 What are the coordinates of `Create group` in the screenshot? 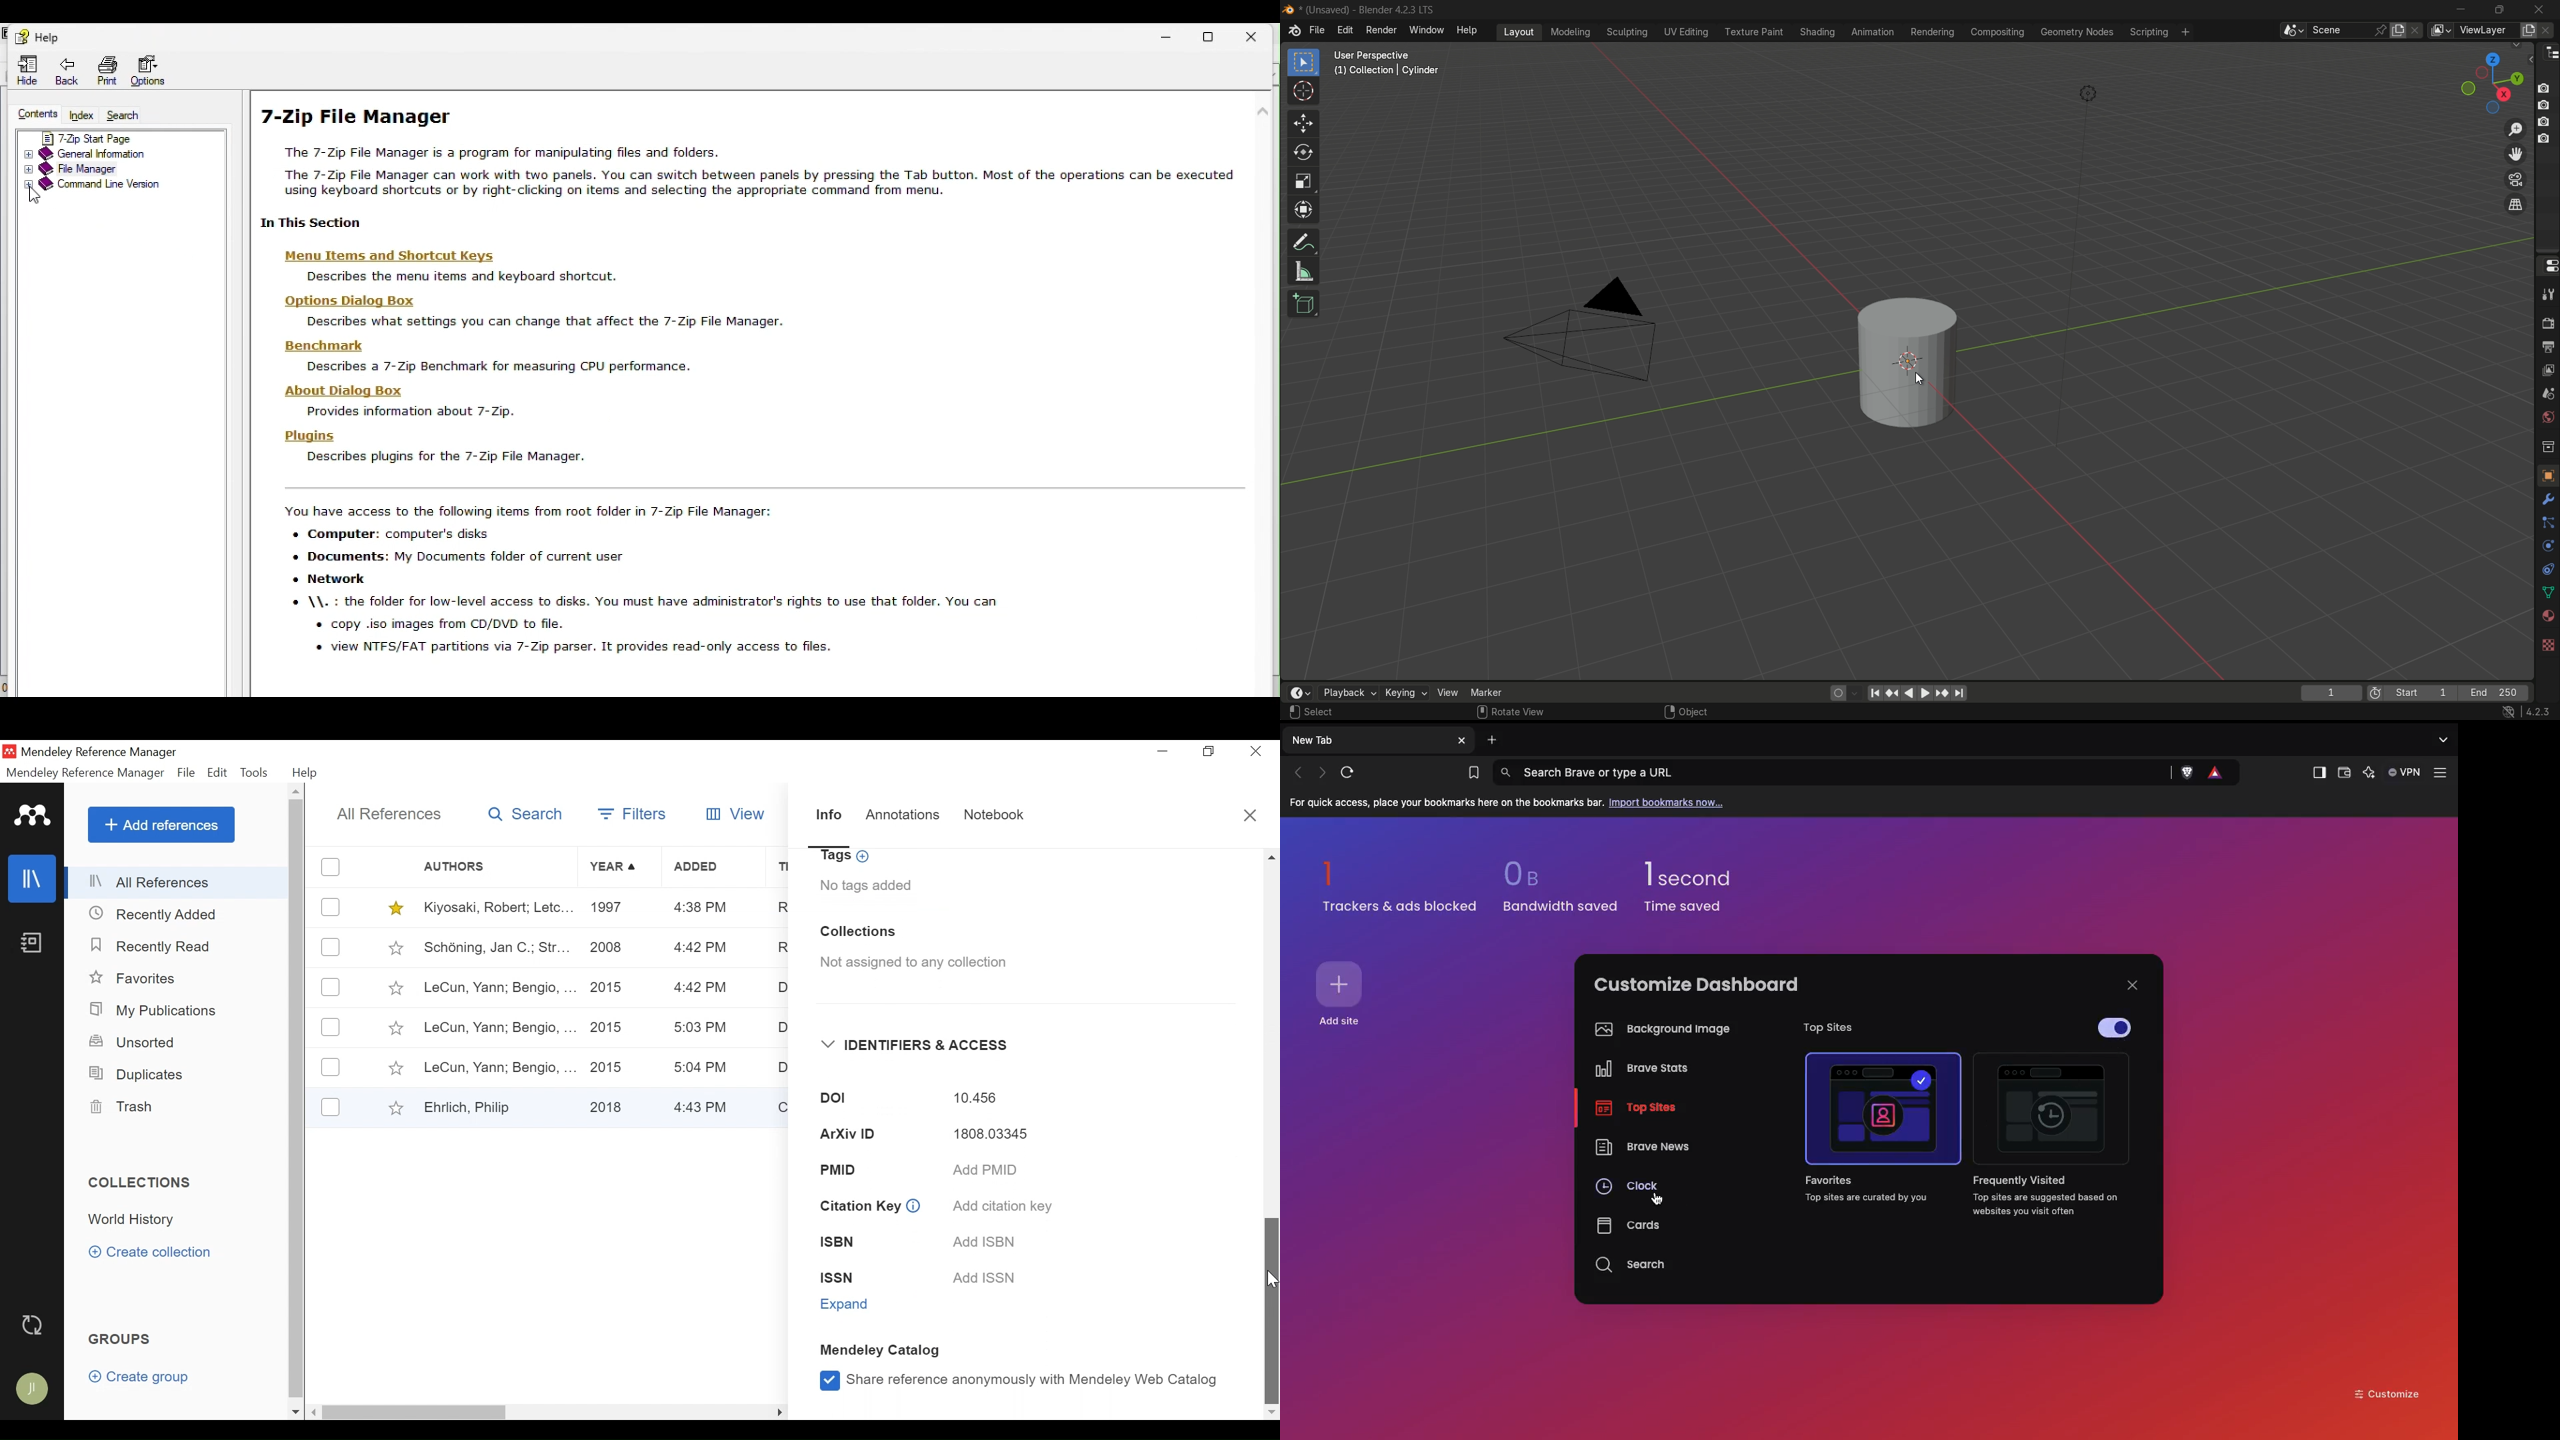 It's located at (139, 1376).